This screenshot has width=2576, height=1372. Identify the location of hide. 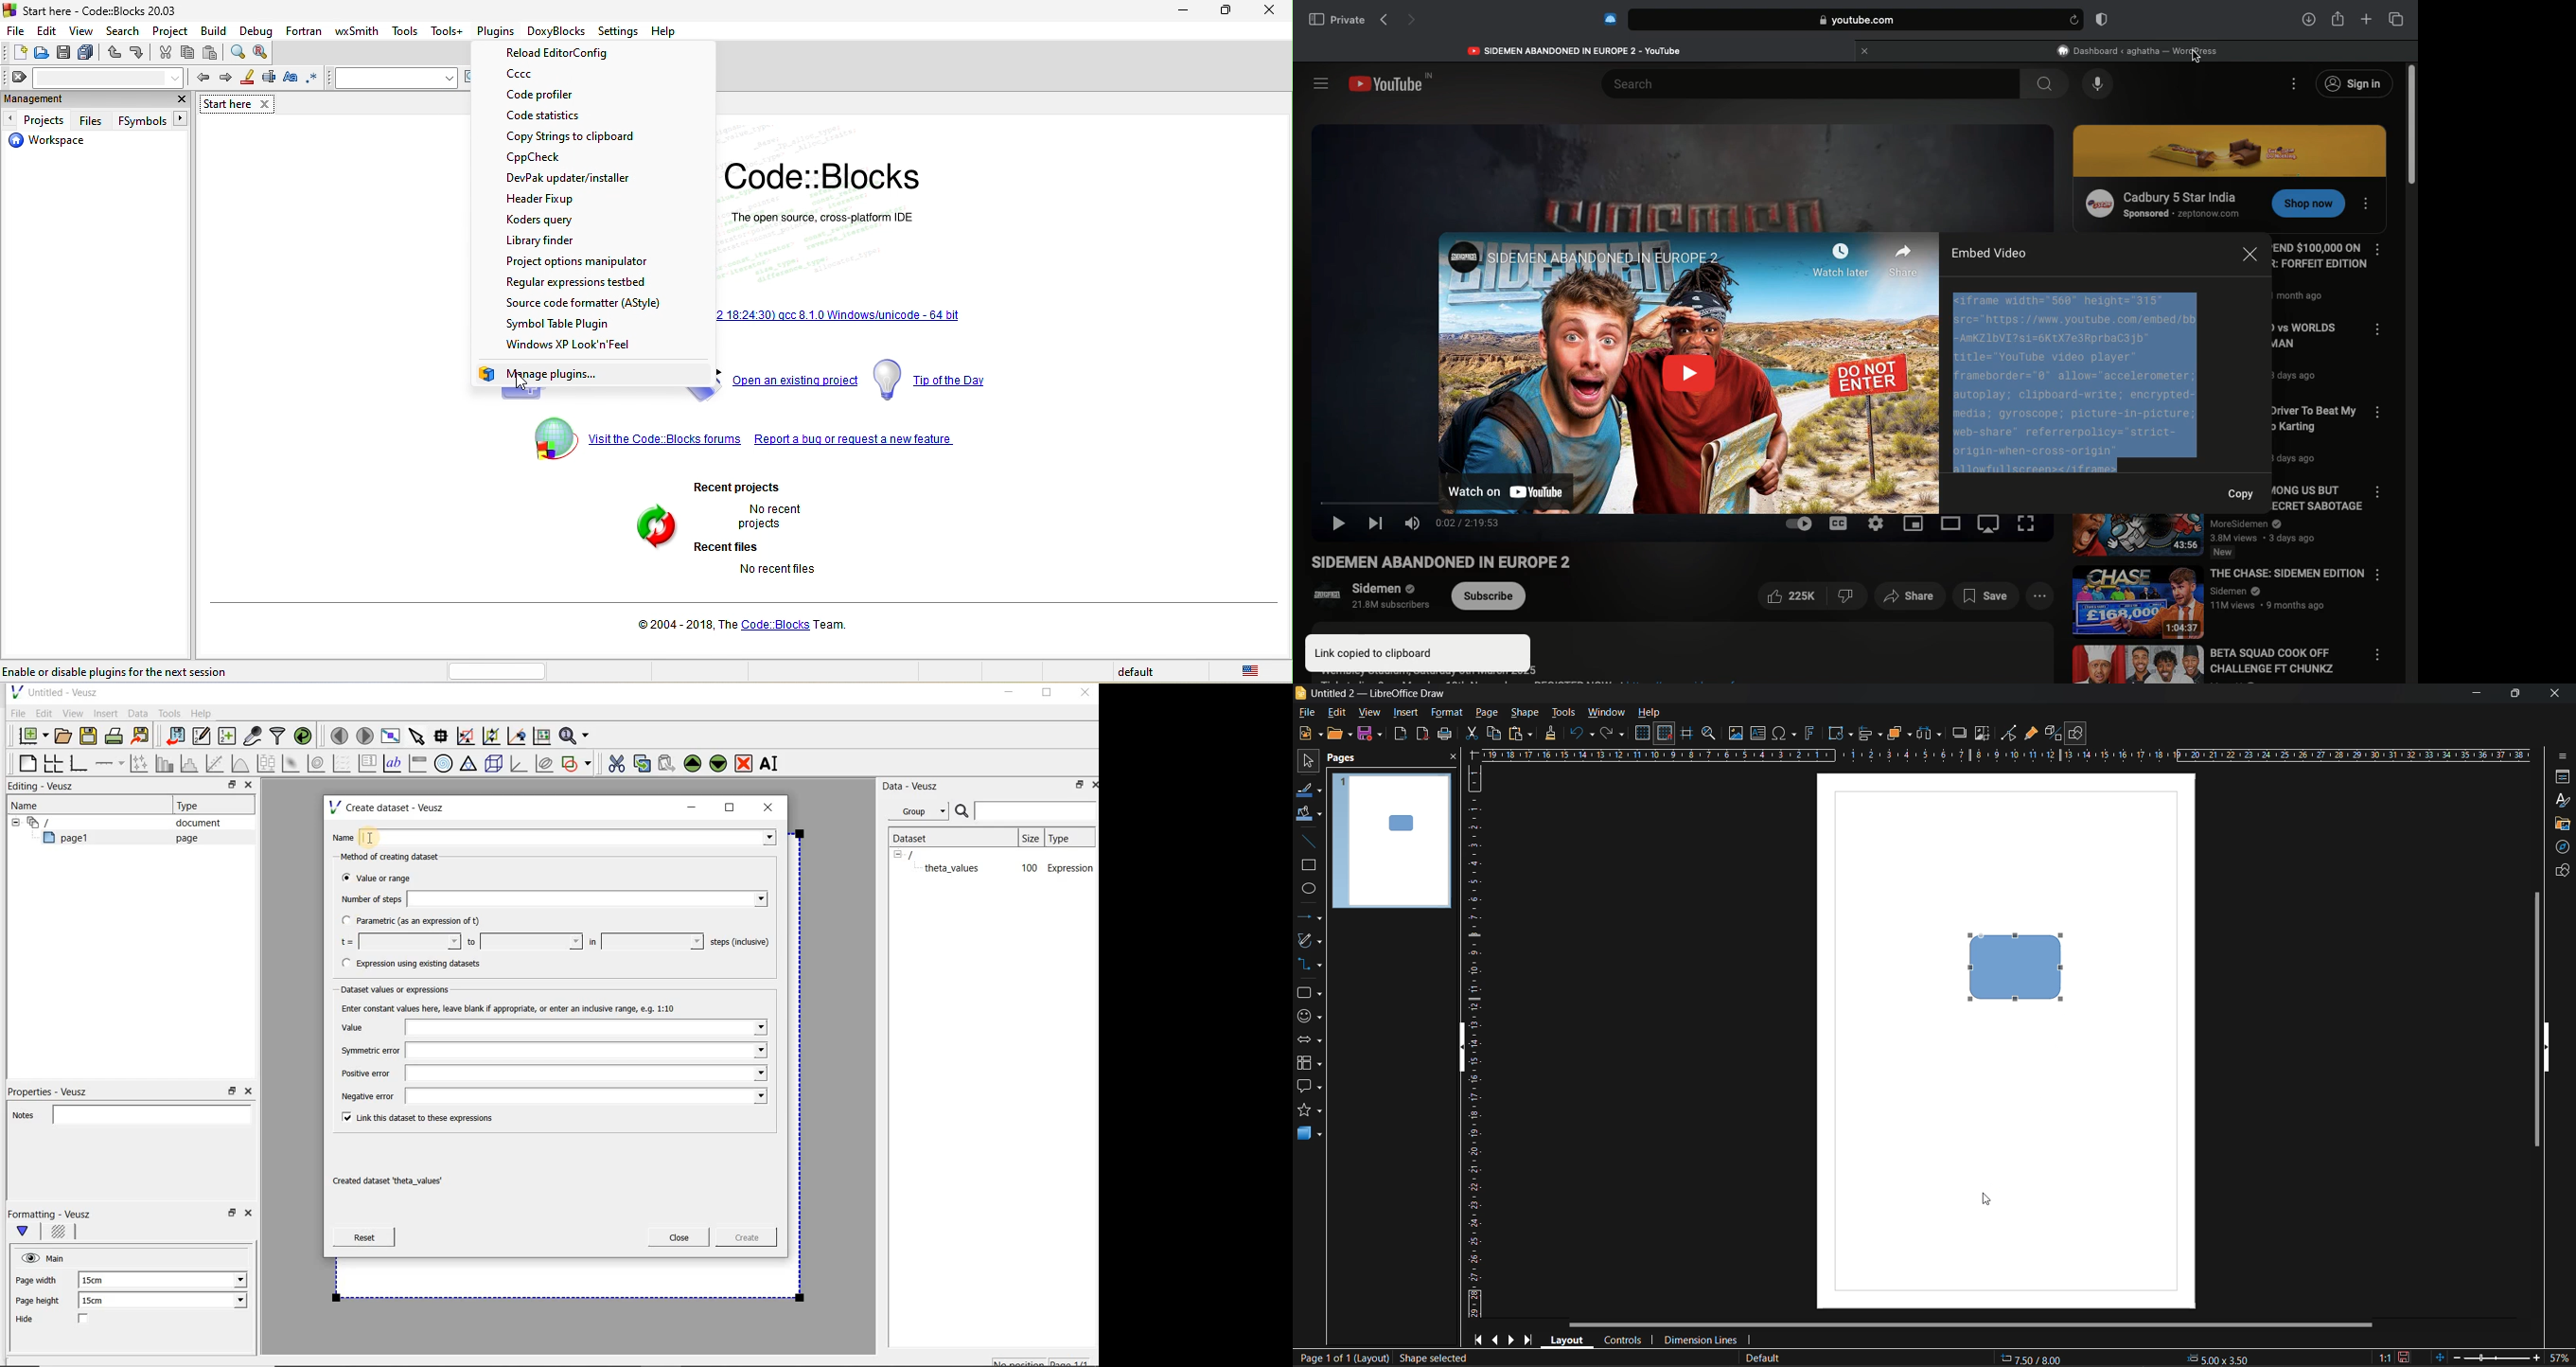
(1464, 1051).